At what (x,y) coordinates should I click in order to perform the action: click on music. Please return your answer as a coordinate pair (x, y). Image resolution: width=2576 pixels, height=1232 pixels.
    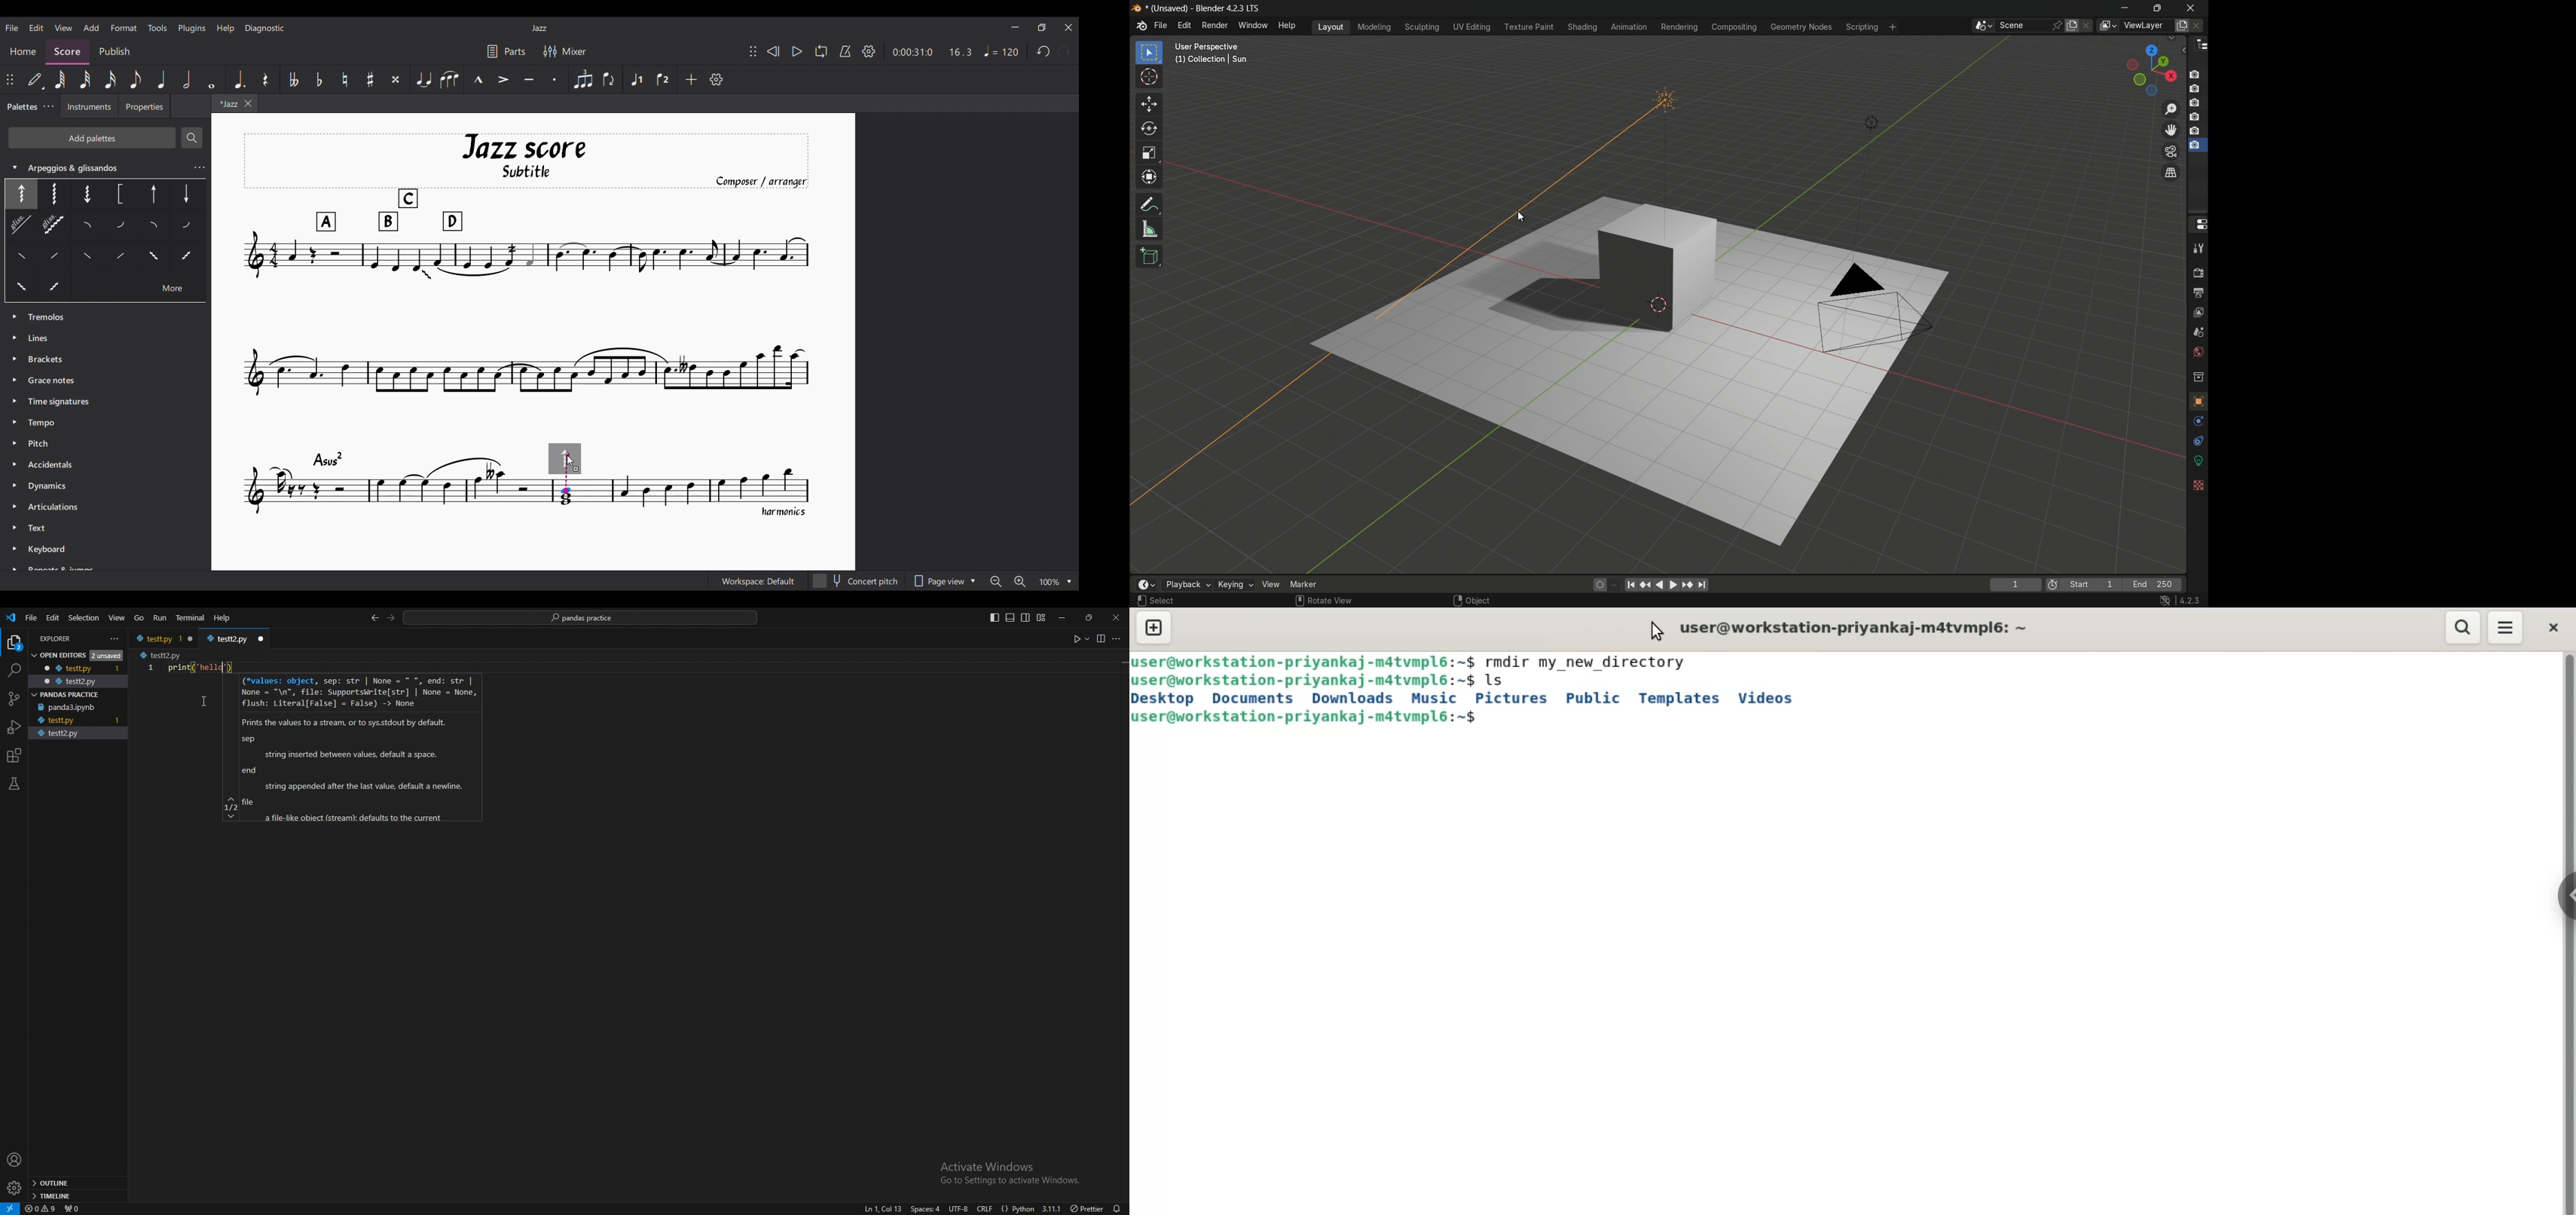
    Looking at the image, I should click on (1432, 697).